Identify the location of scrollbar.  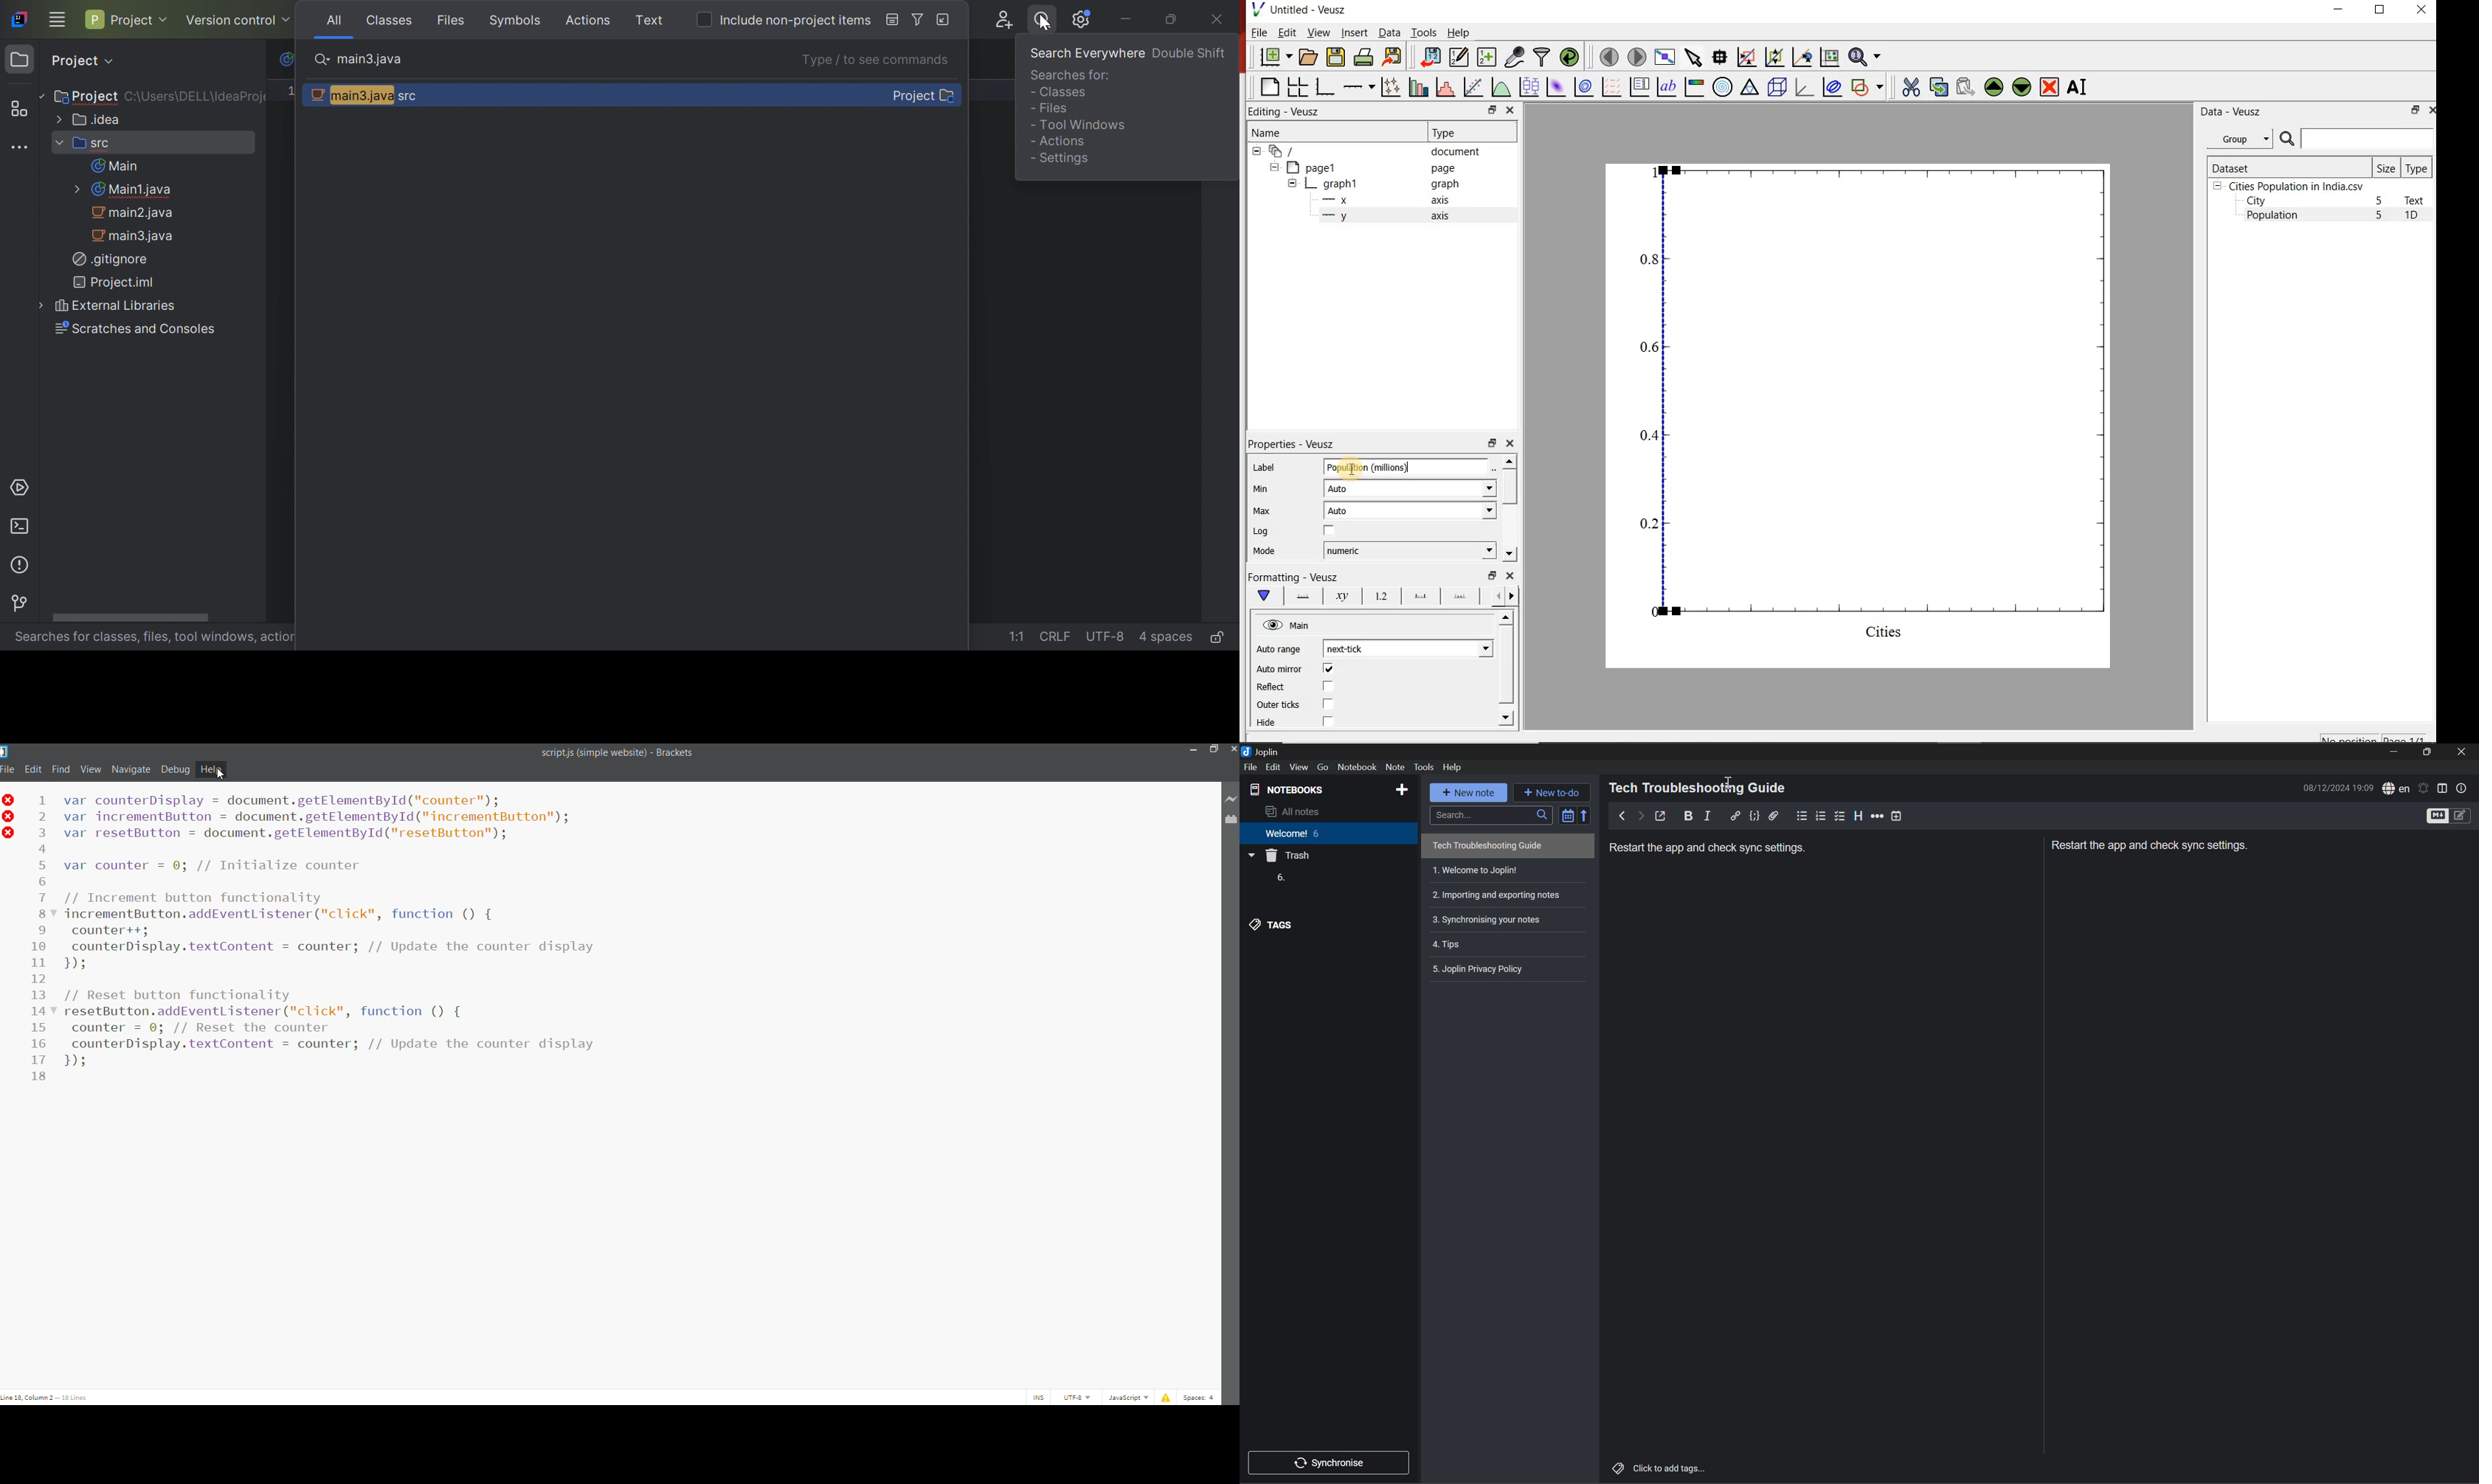
(1509, 508).